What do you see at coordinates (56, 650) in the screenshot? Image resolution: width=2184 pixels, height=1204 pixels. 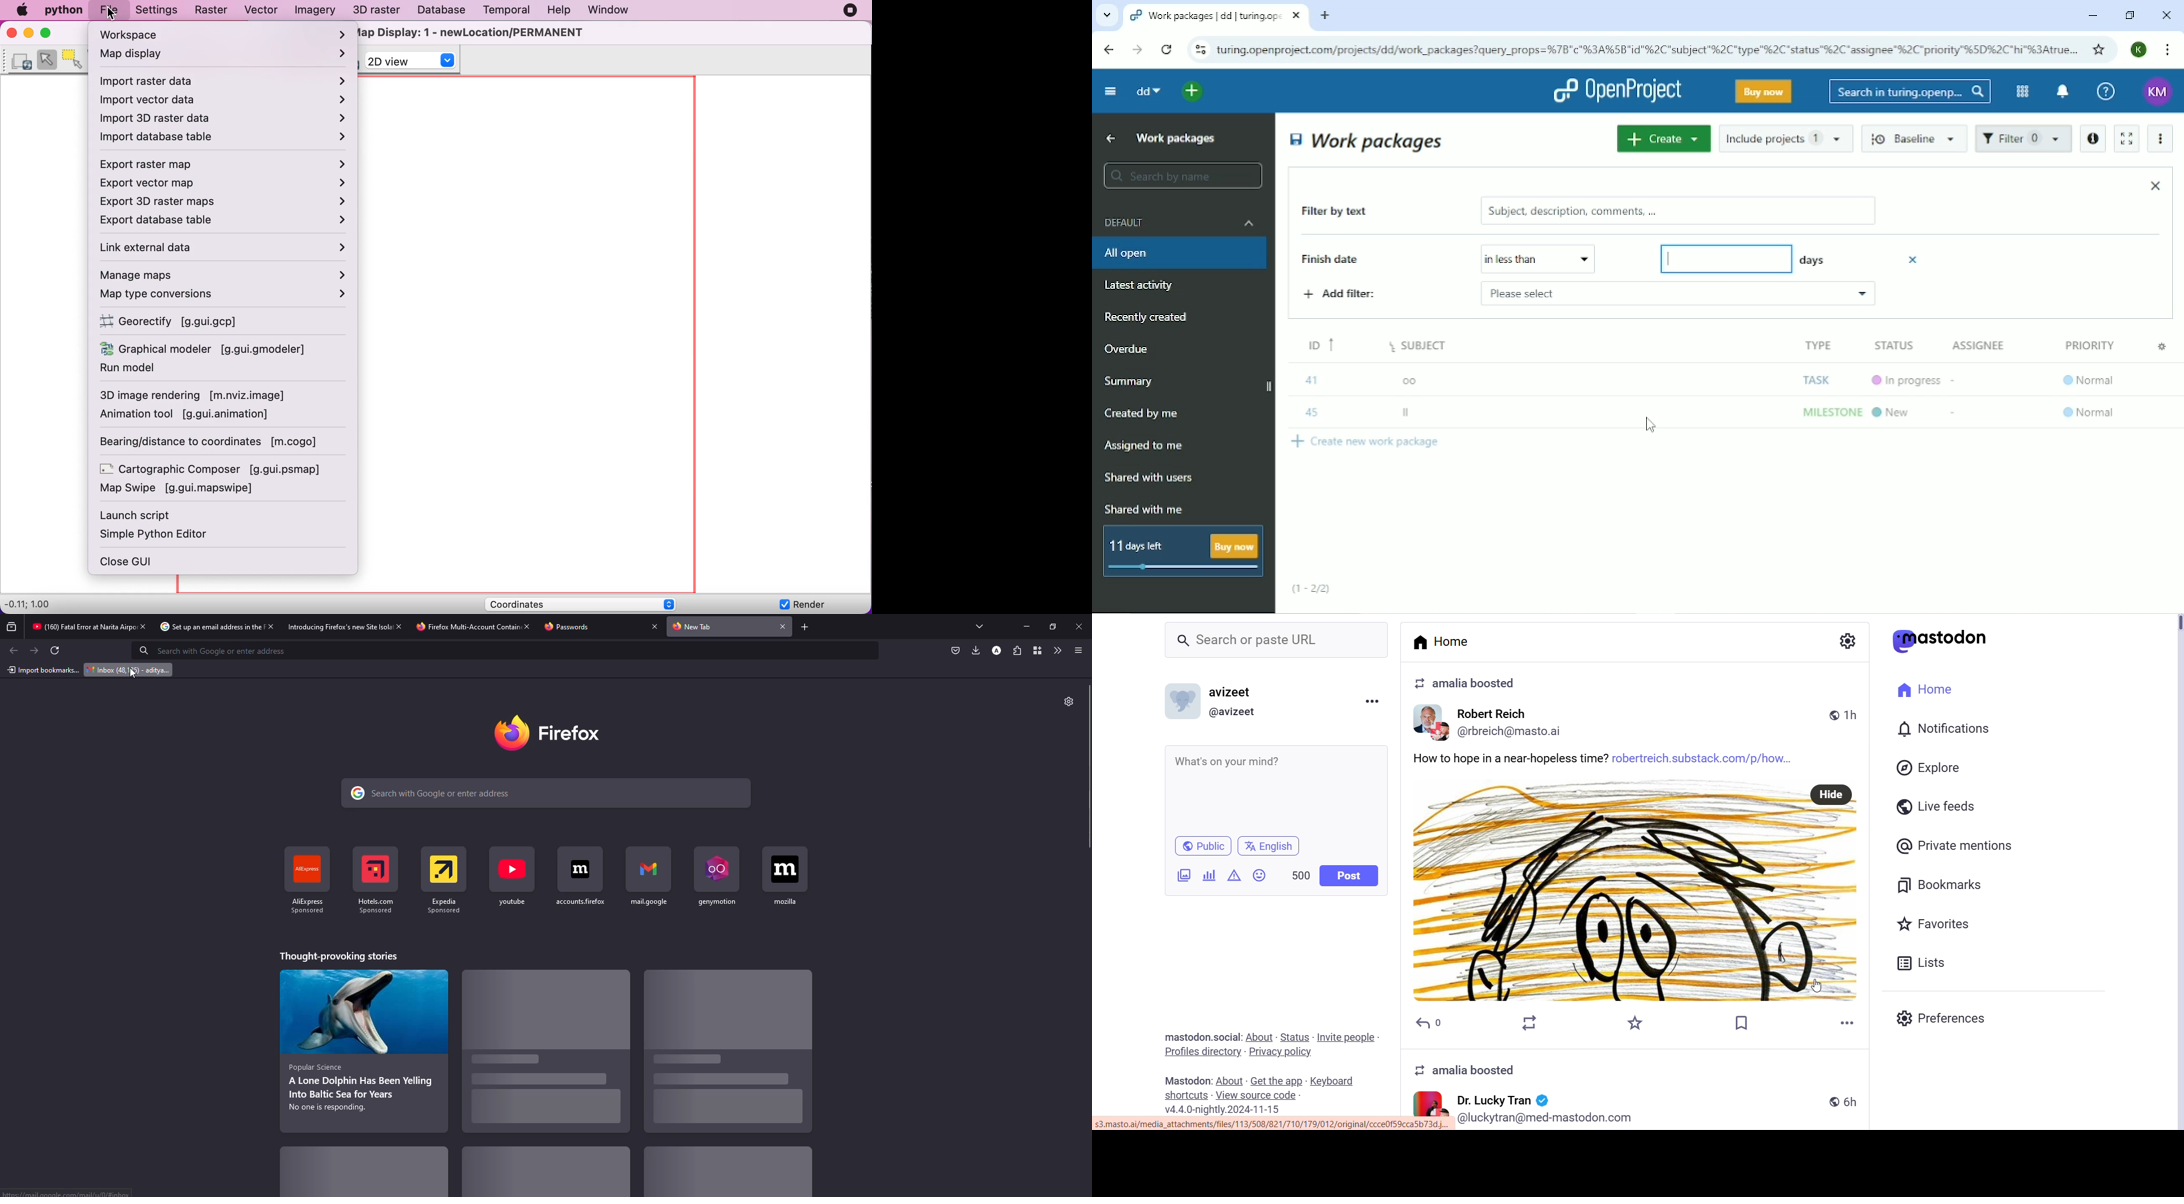 I see `refresh` at bounding box center [56, 650].